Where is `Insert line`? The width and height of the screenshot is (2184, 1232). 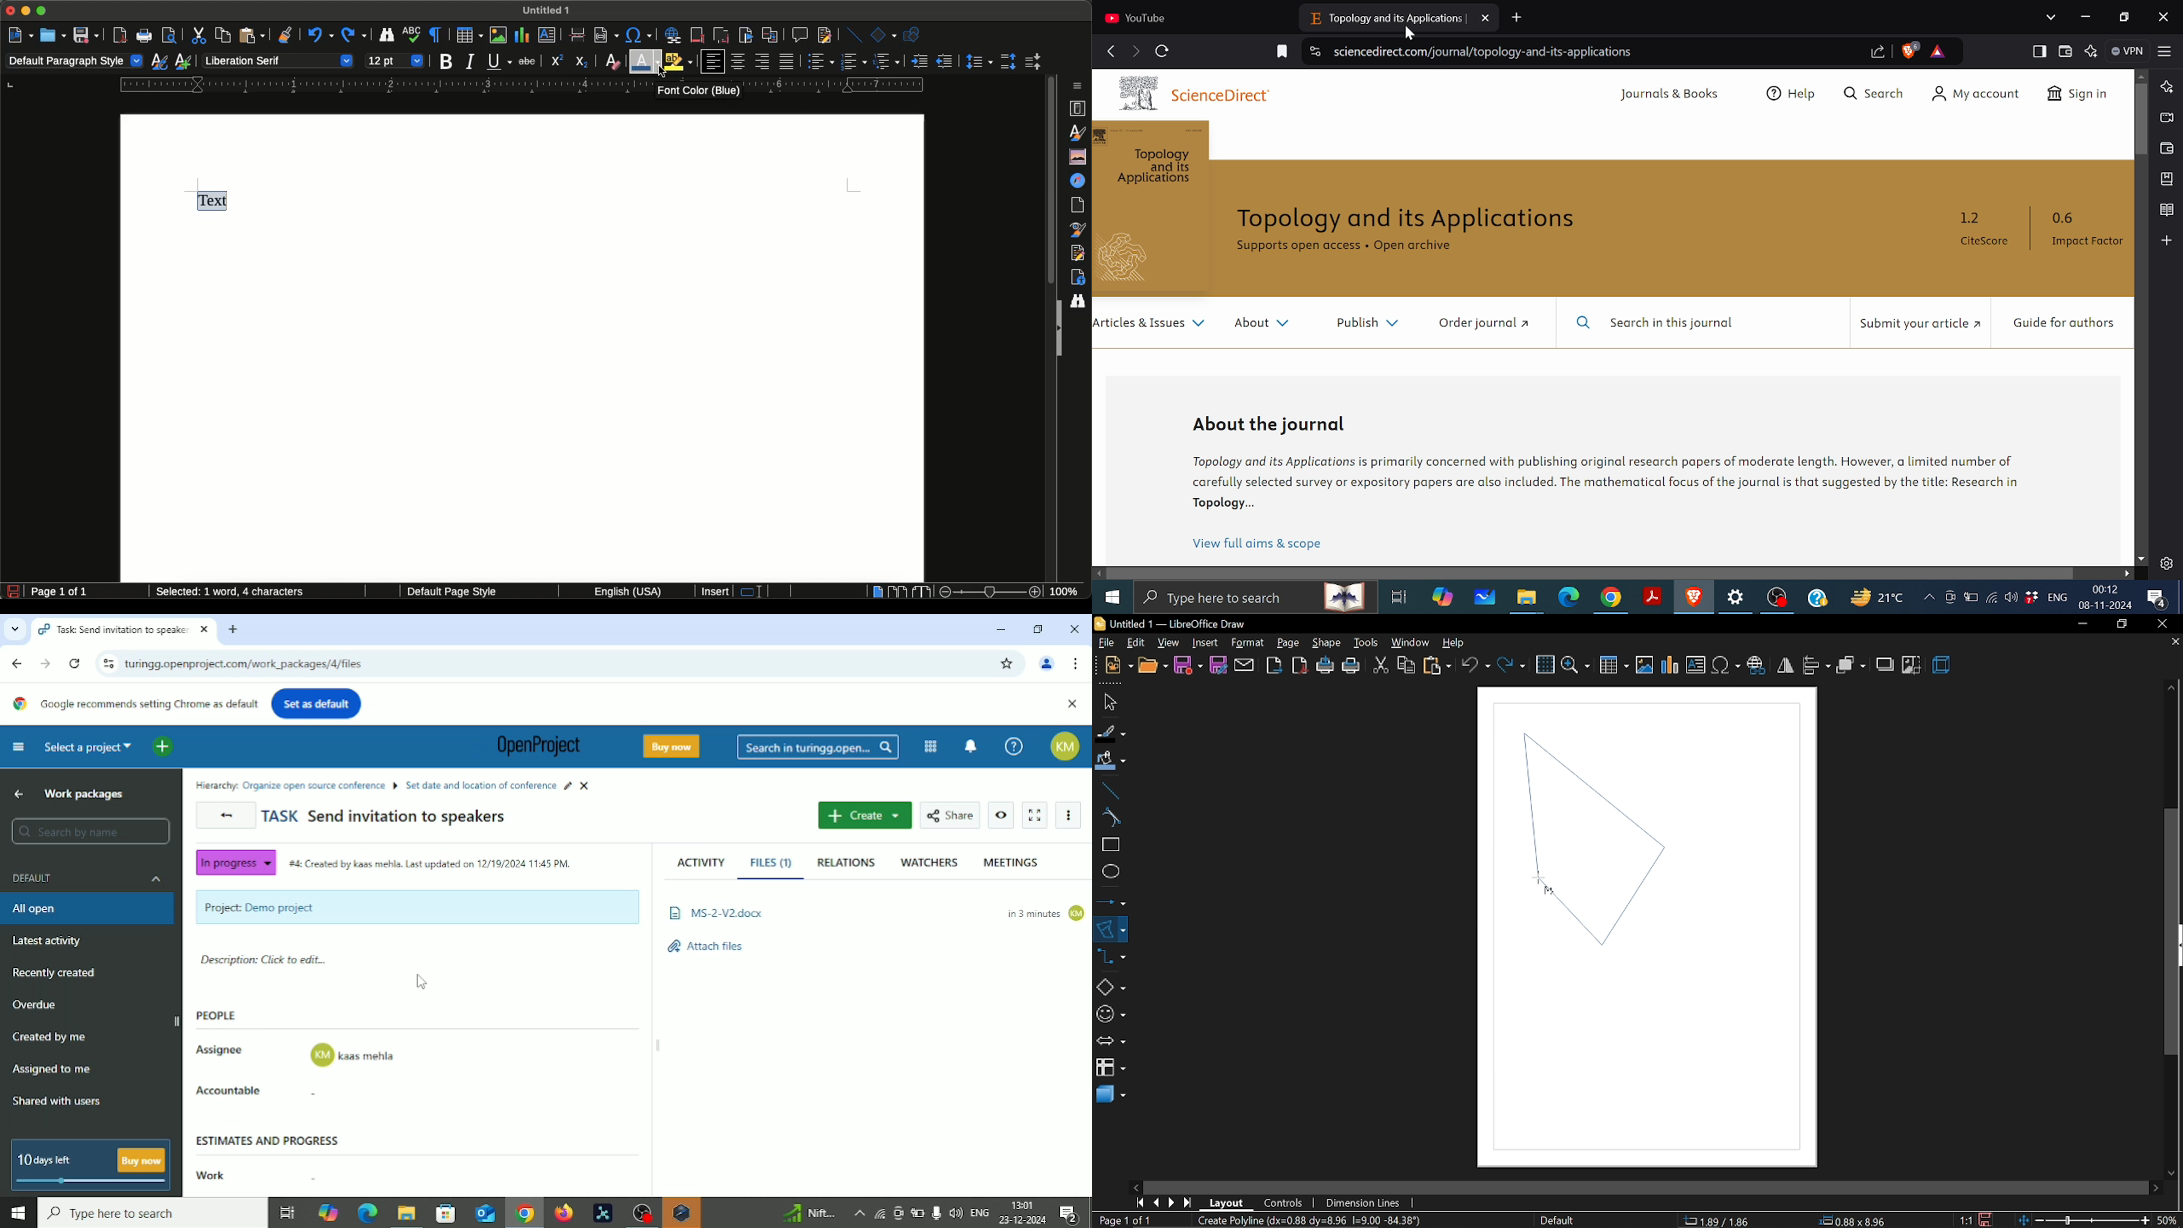 Insert line is located at coordinates (855, 34).